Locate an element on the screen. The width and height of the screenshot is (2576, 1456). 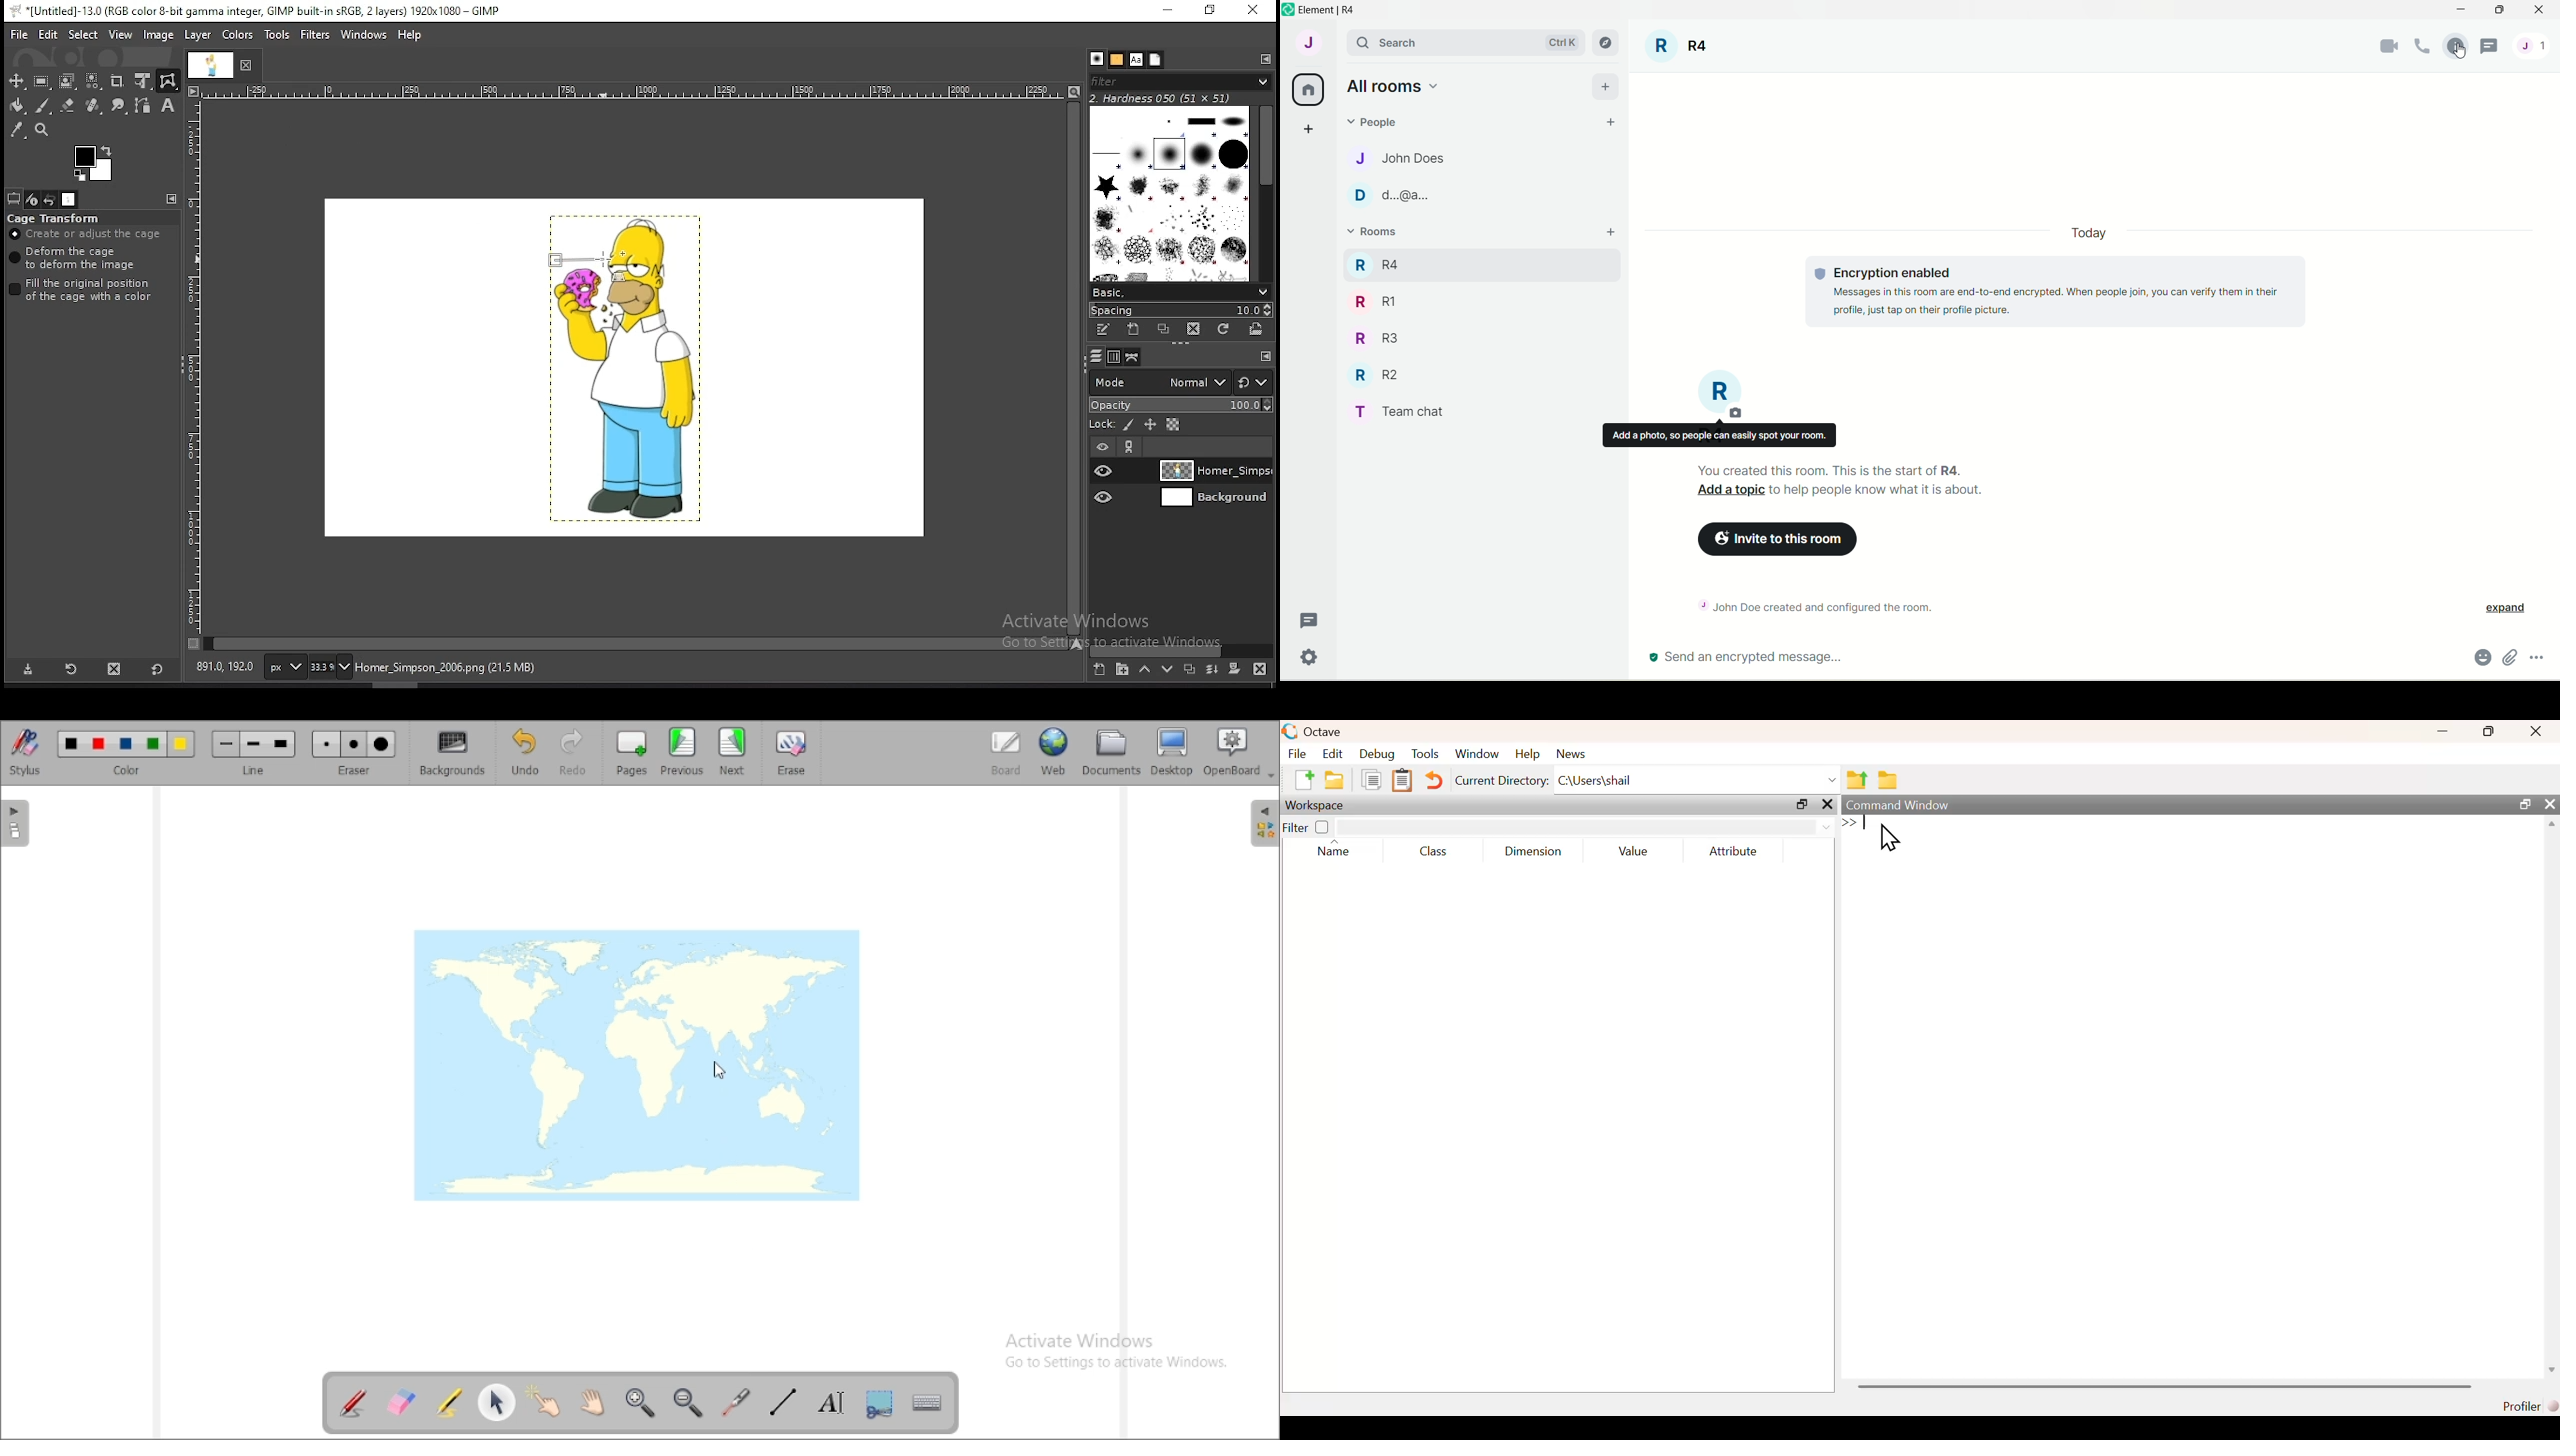
expand is located at coordinates (2511, 609).